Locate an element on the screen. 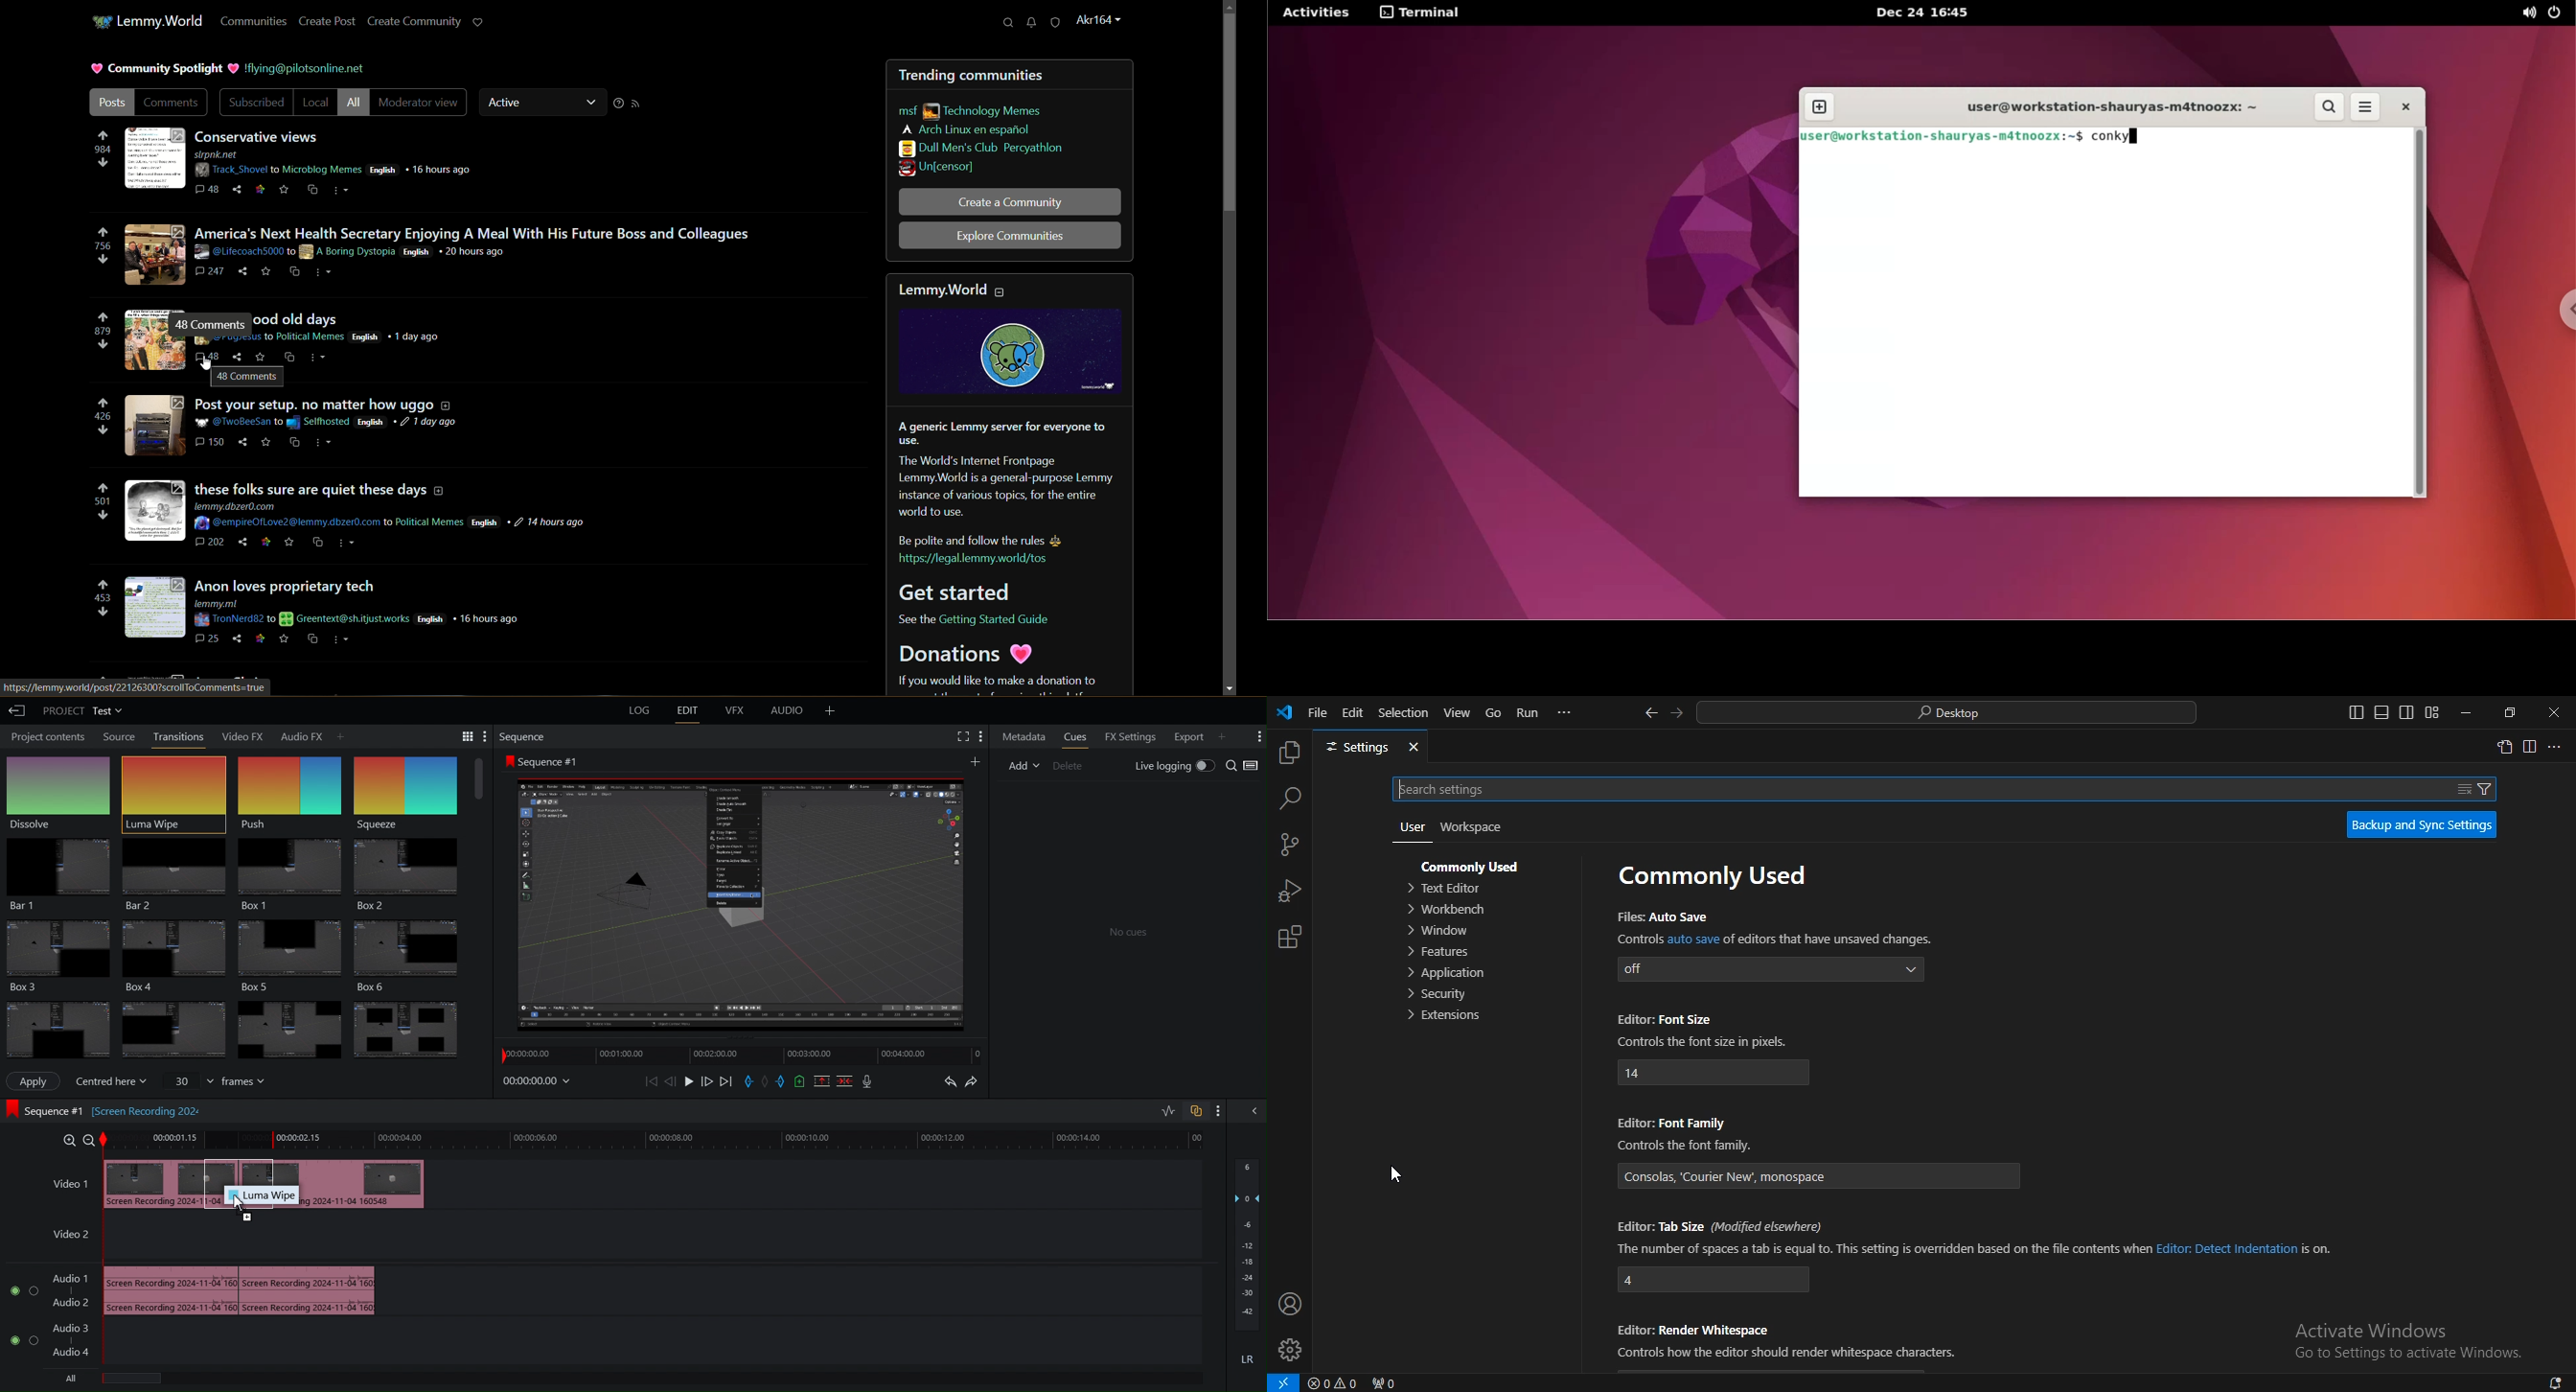 The height and width of the screenshot is (1400, 2576). Delete/Cut is located at coordinates (845, 1081).